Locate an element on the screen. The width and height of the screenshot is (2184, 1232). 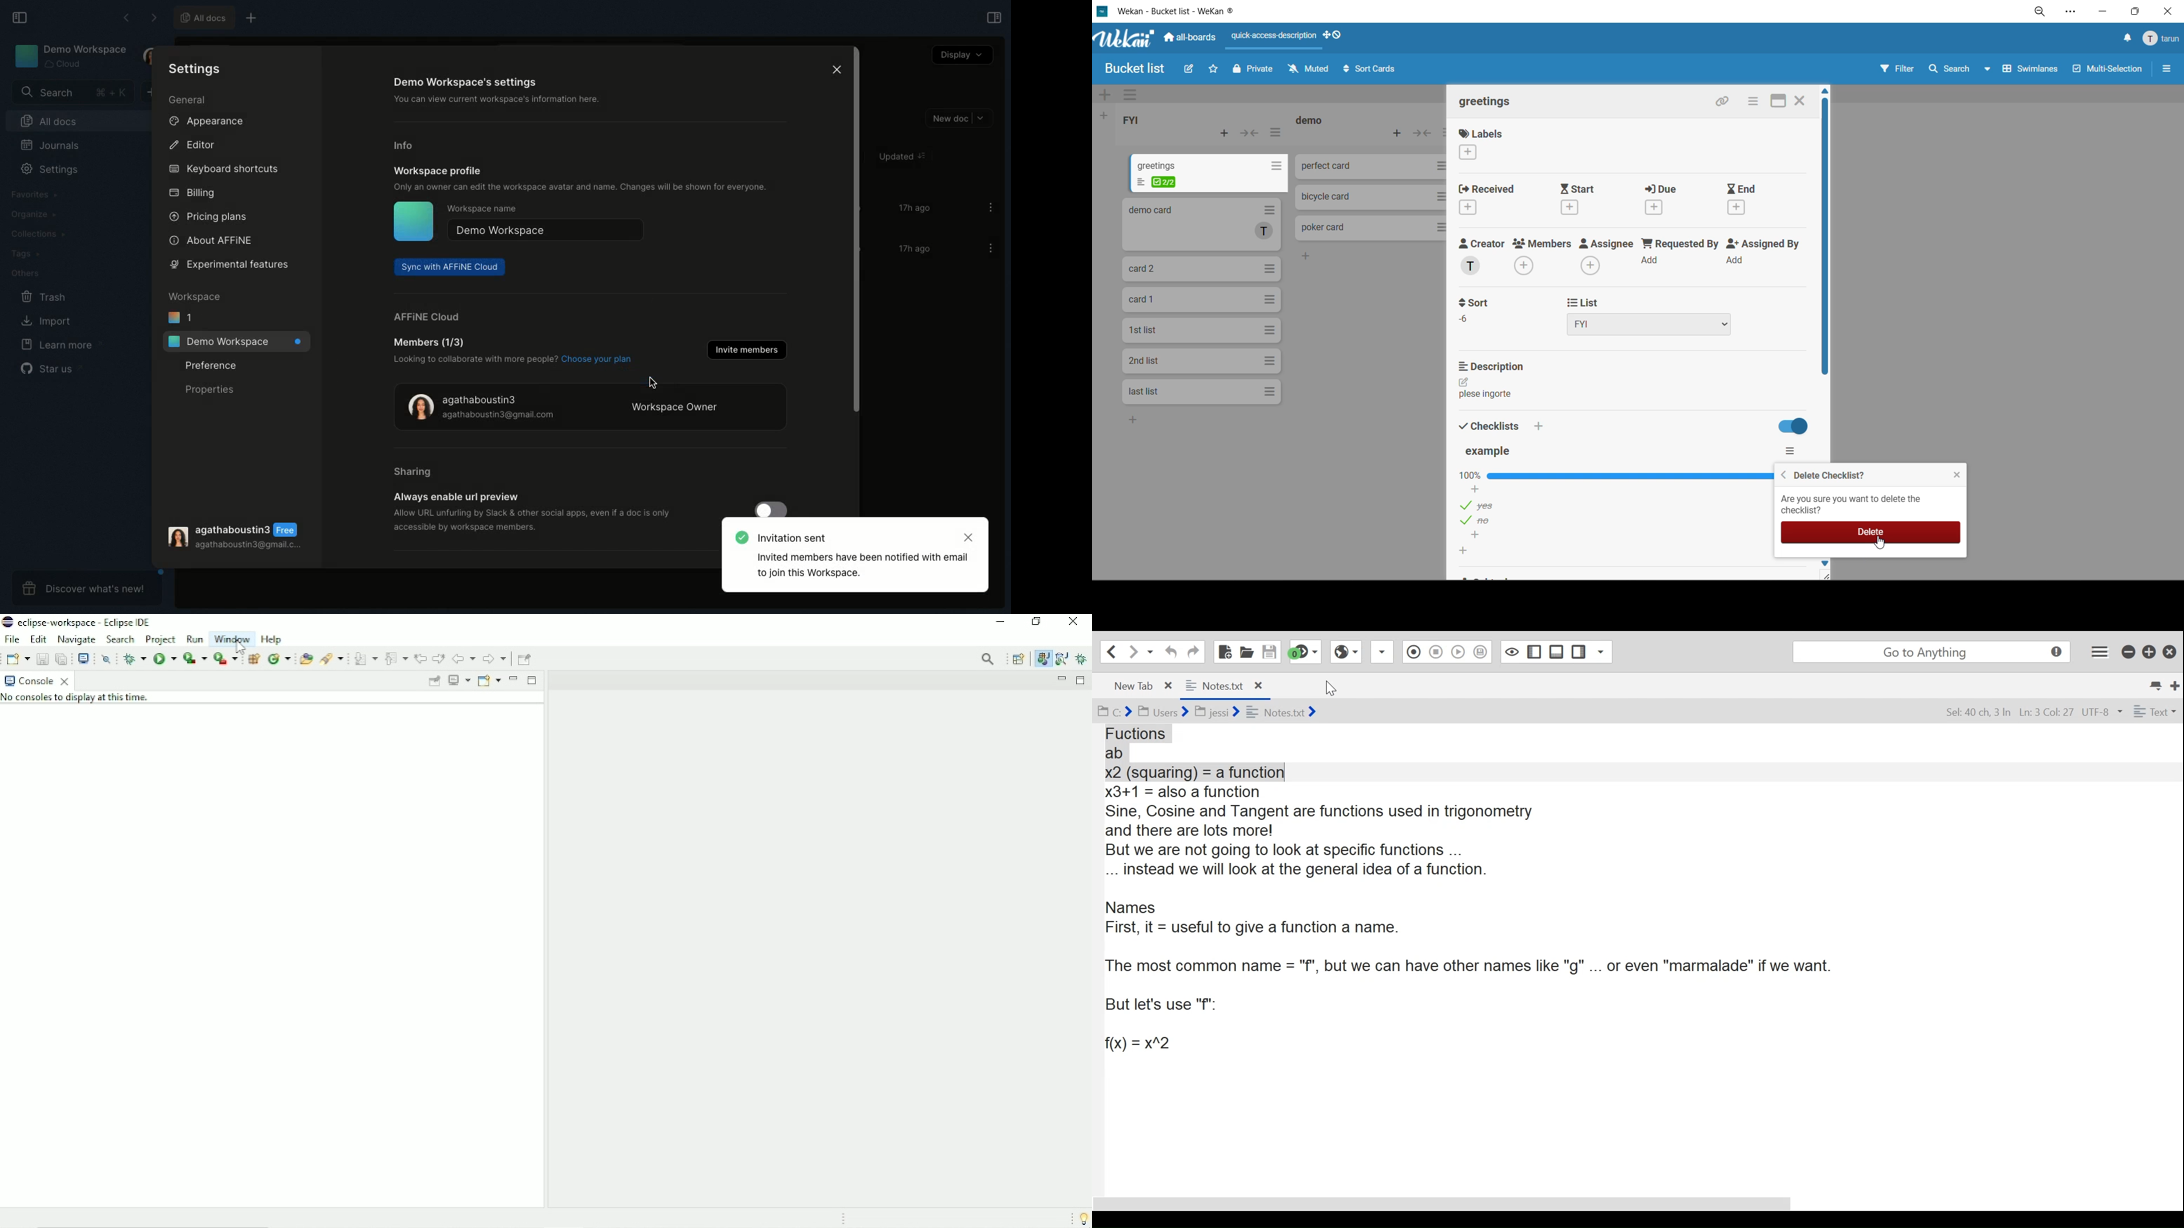
edit is located at coordinates (1463, 381).